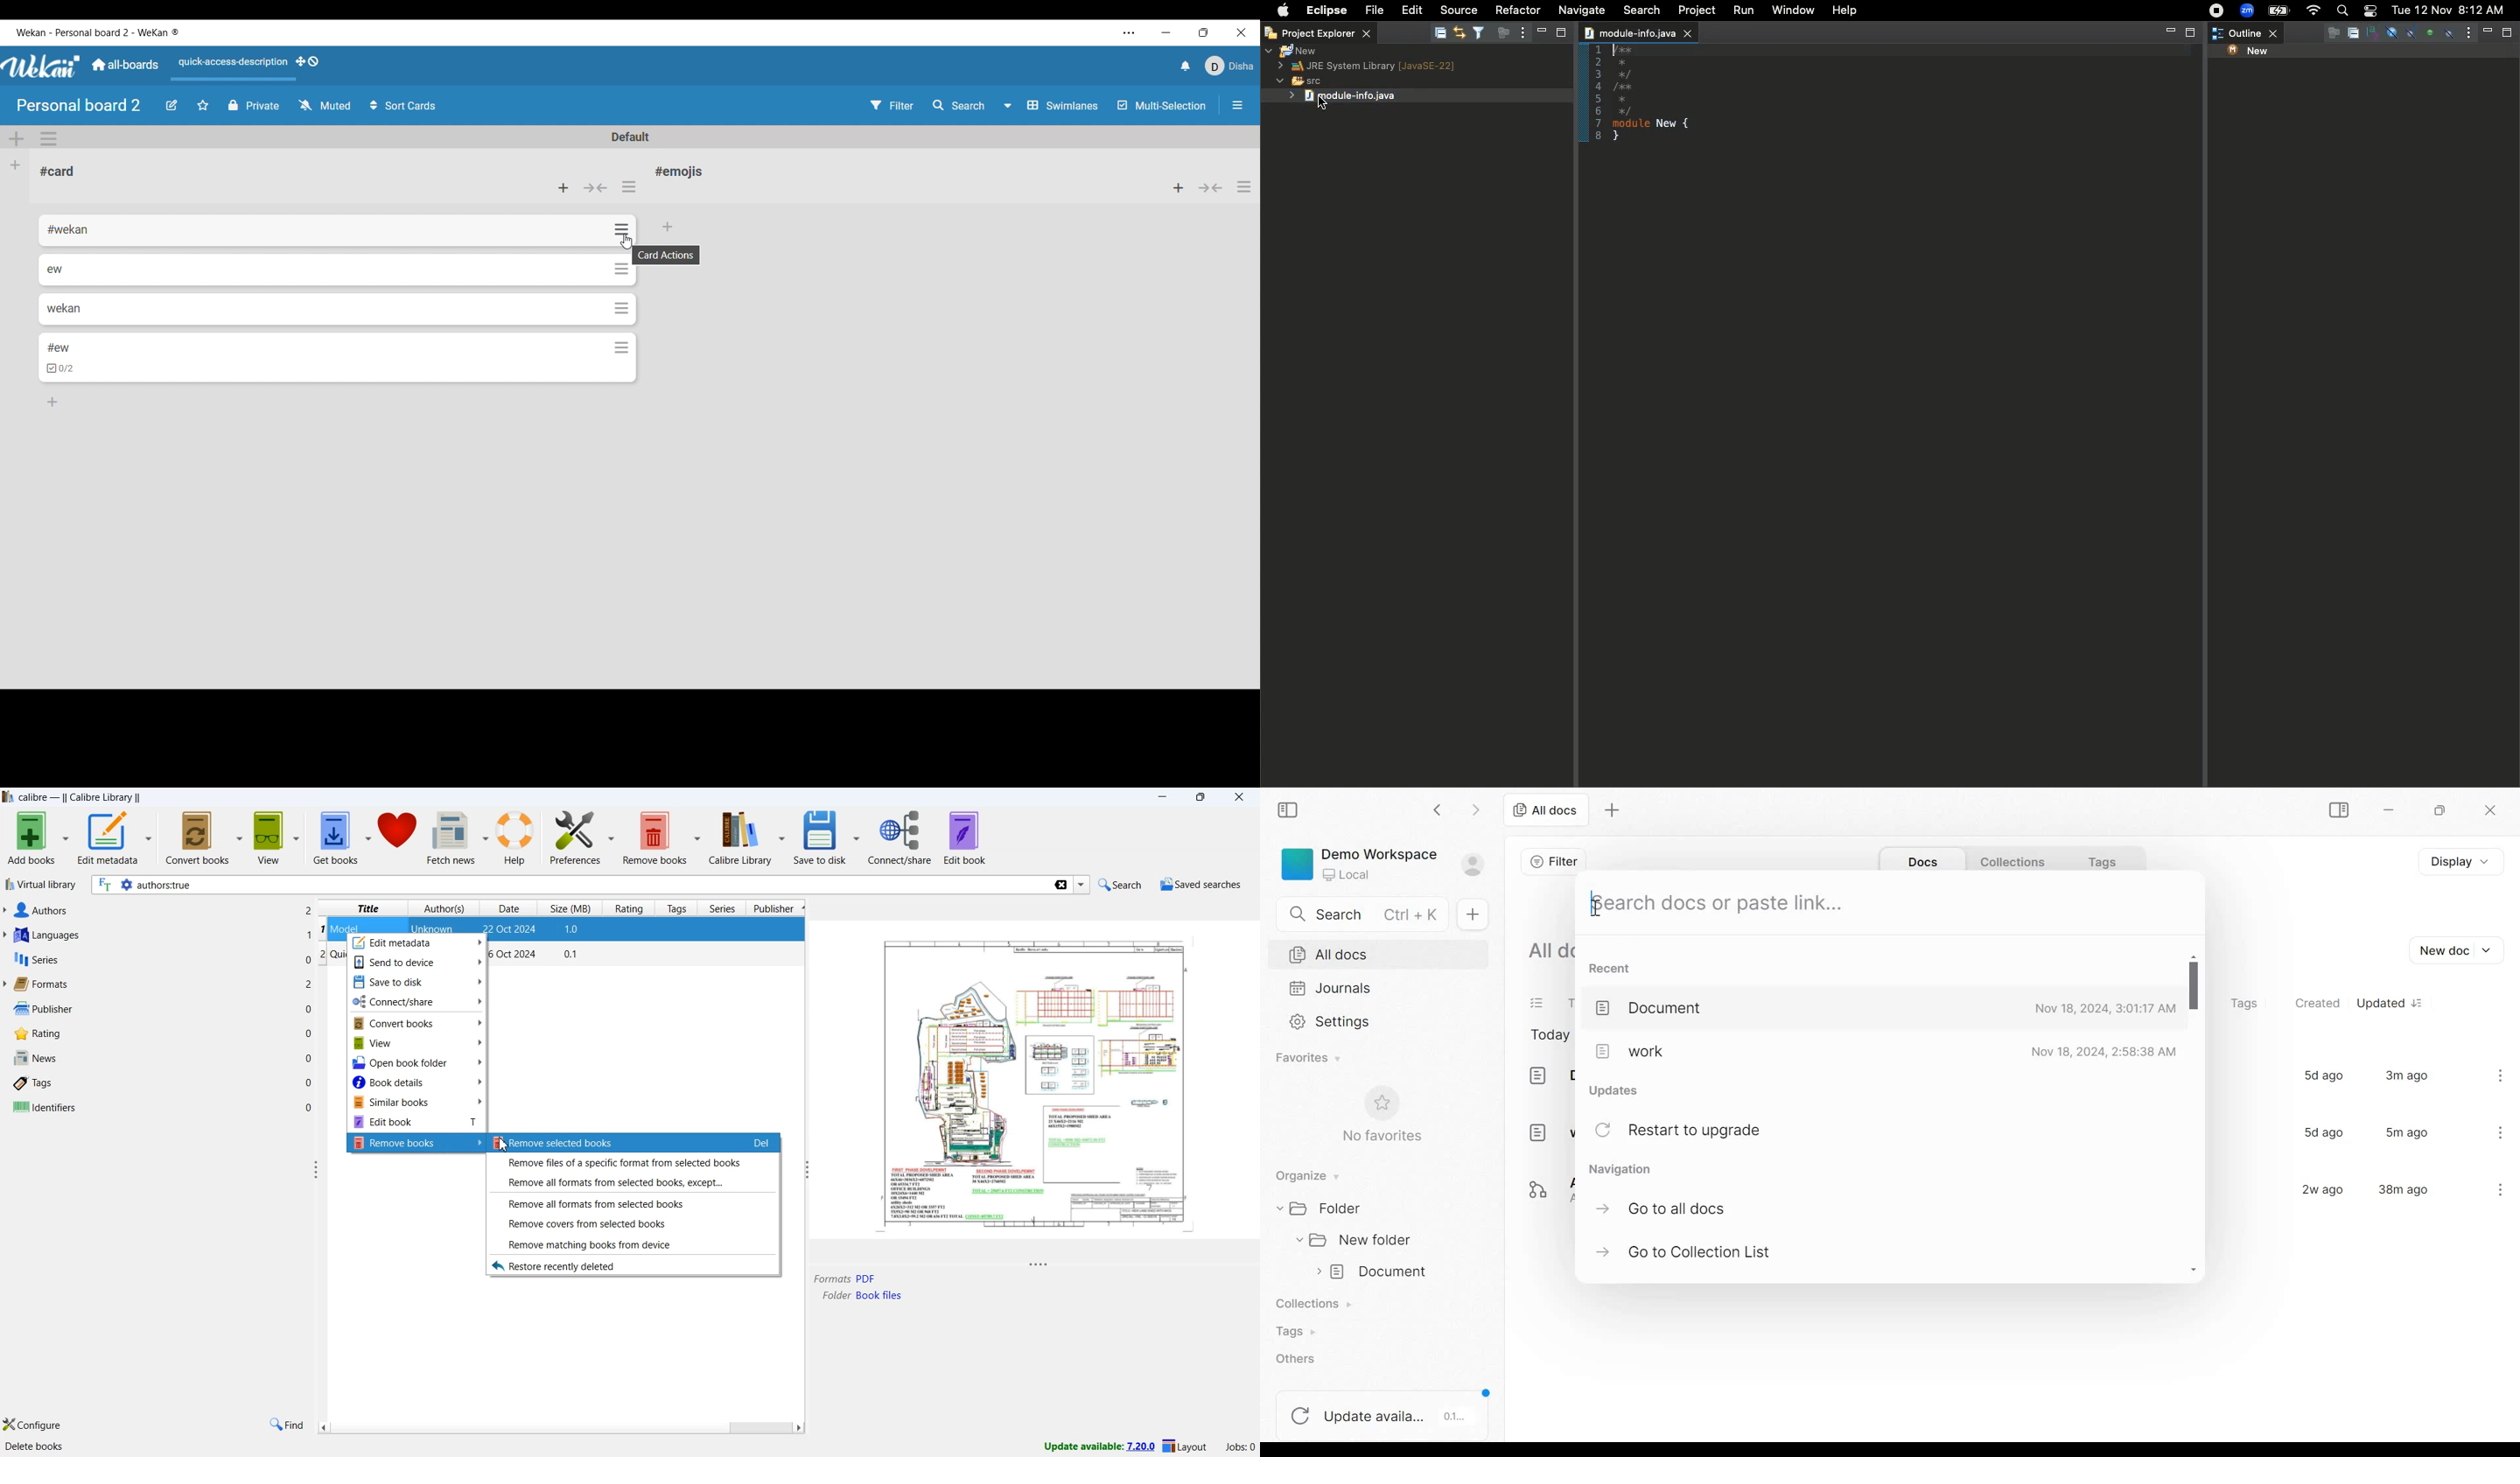 This screenshot has height=1484, width=2520. I want to click on No favorites, so click(1380, 1114).